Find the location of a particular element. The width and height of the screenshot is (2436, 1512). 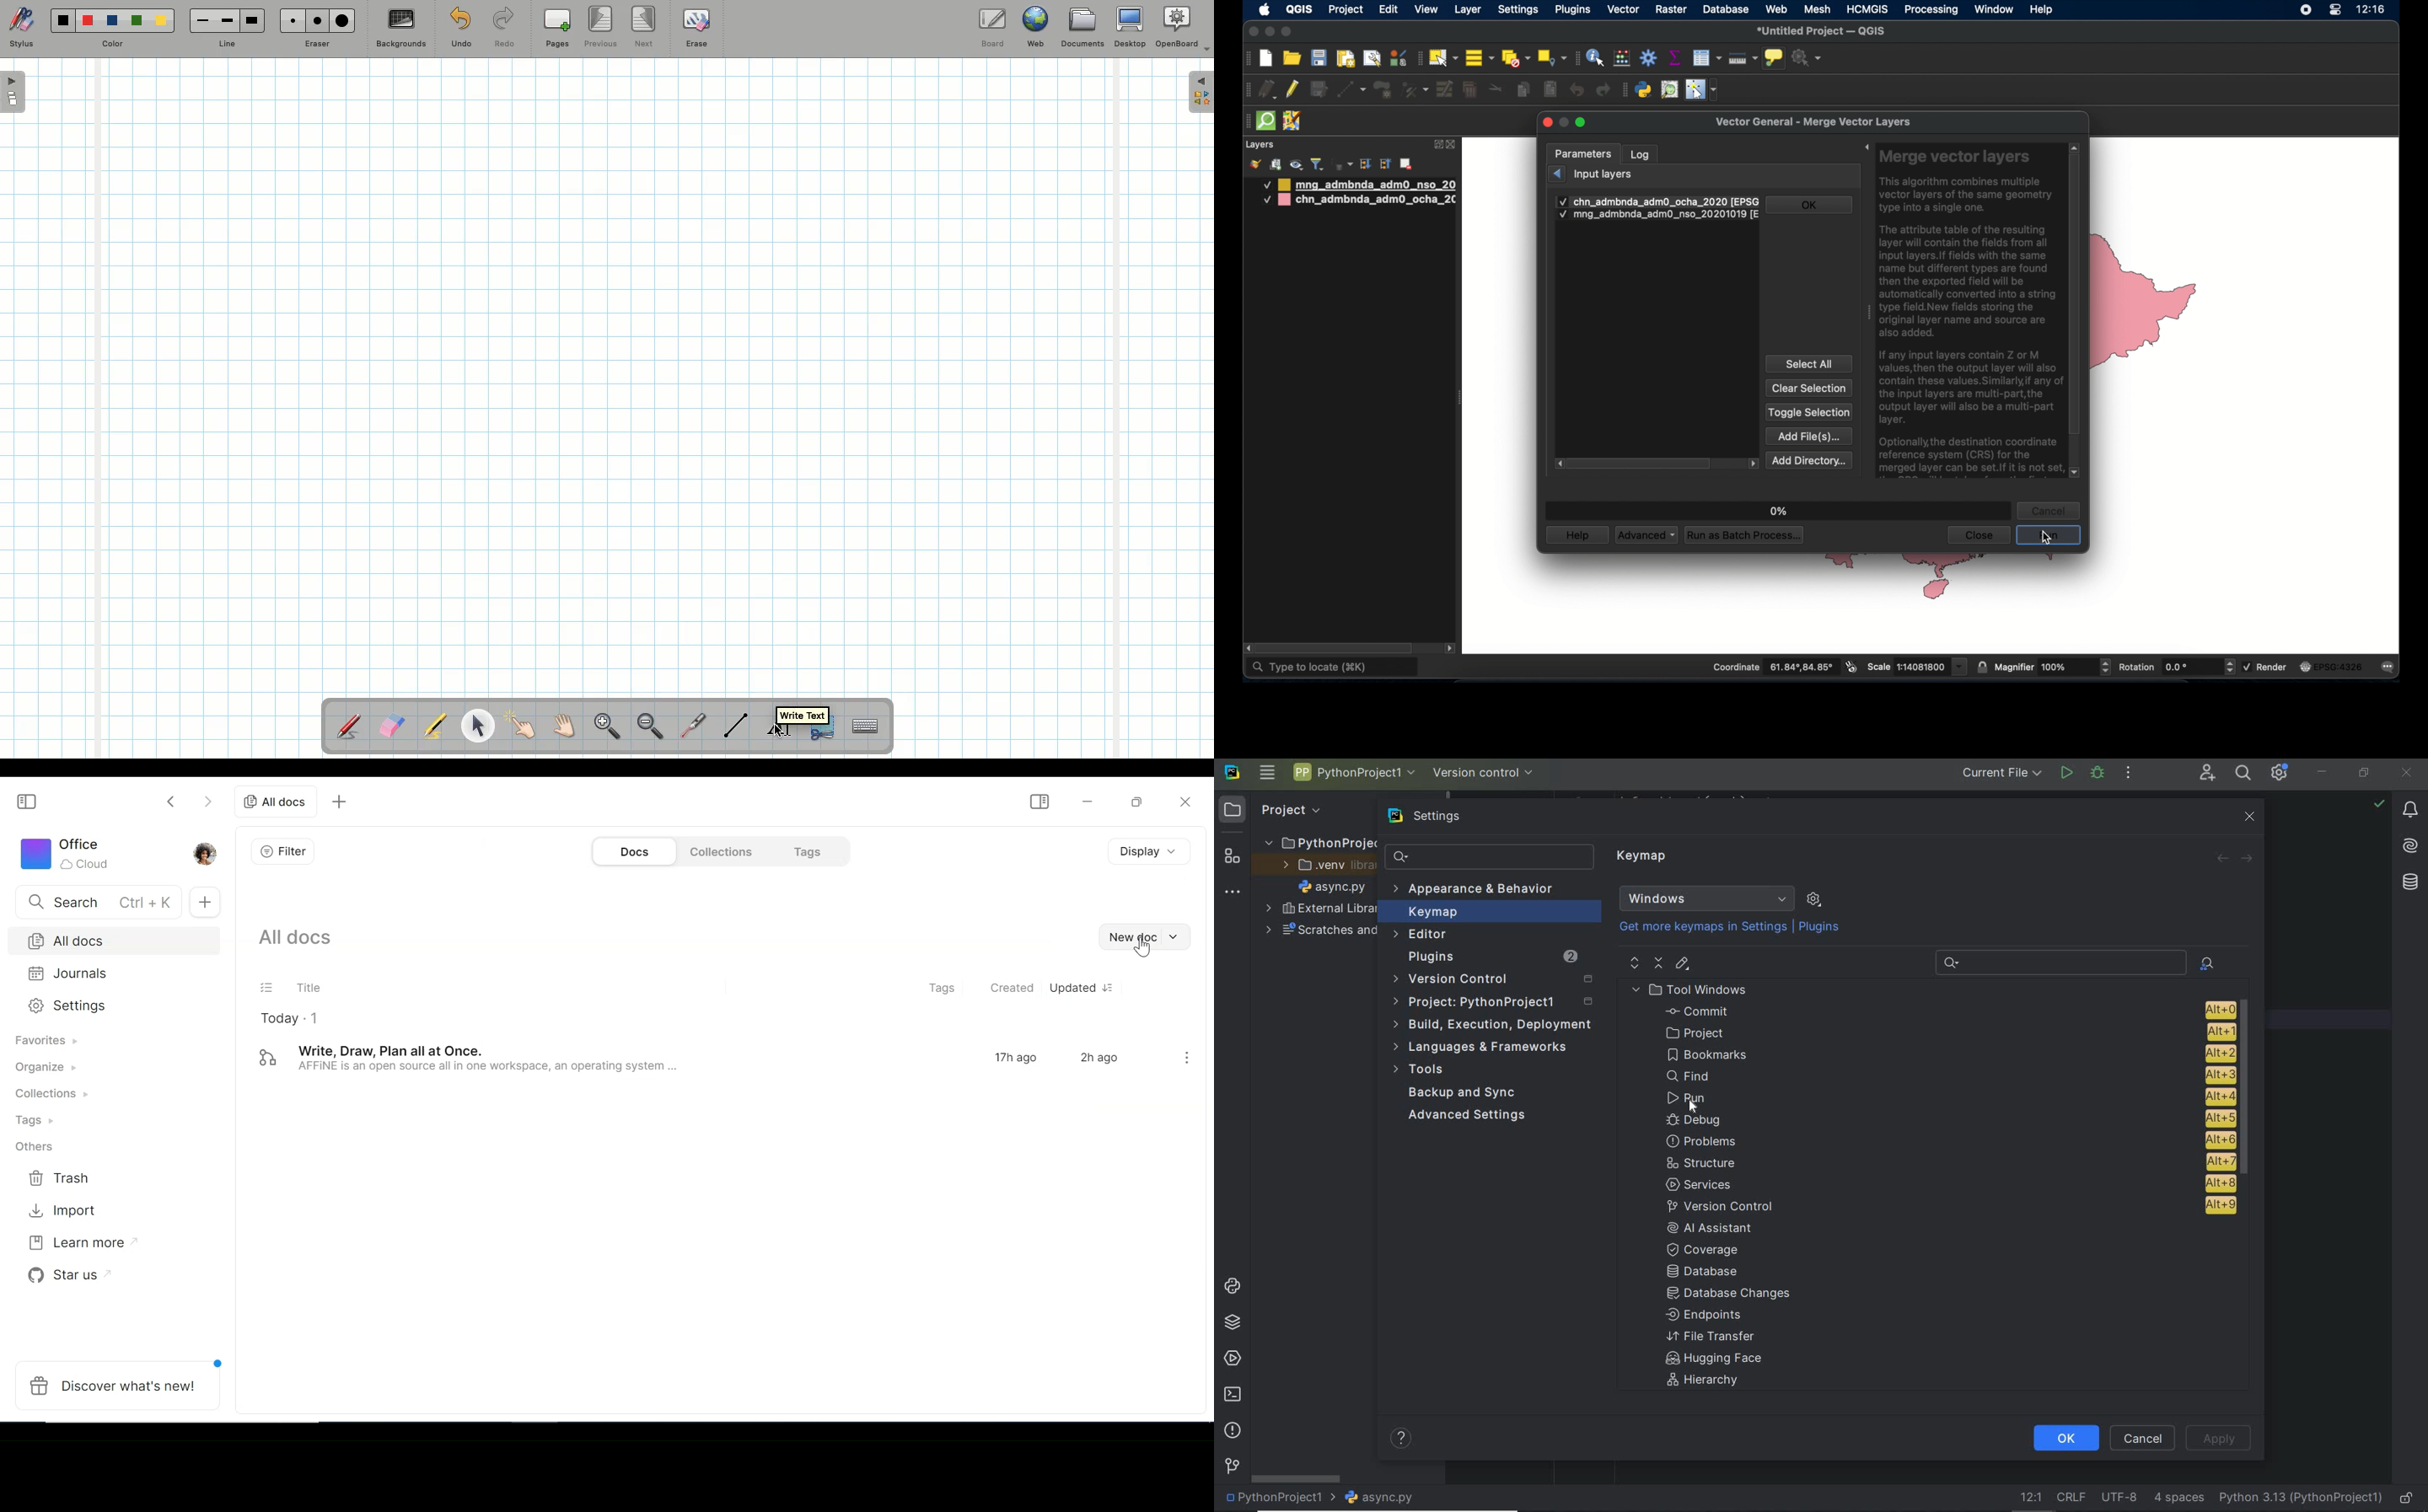

version control is located at coordinates (1232, 1468).